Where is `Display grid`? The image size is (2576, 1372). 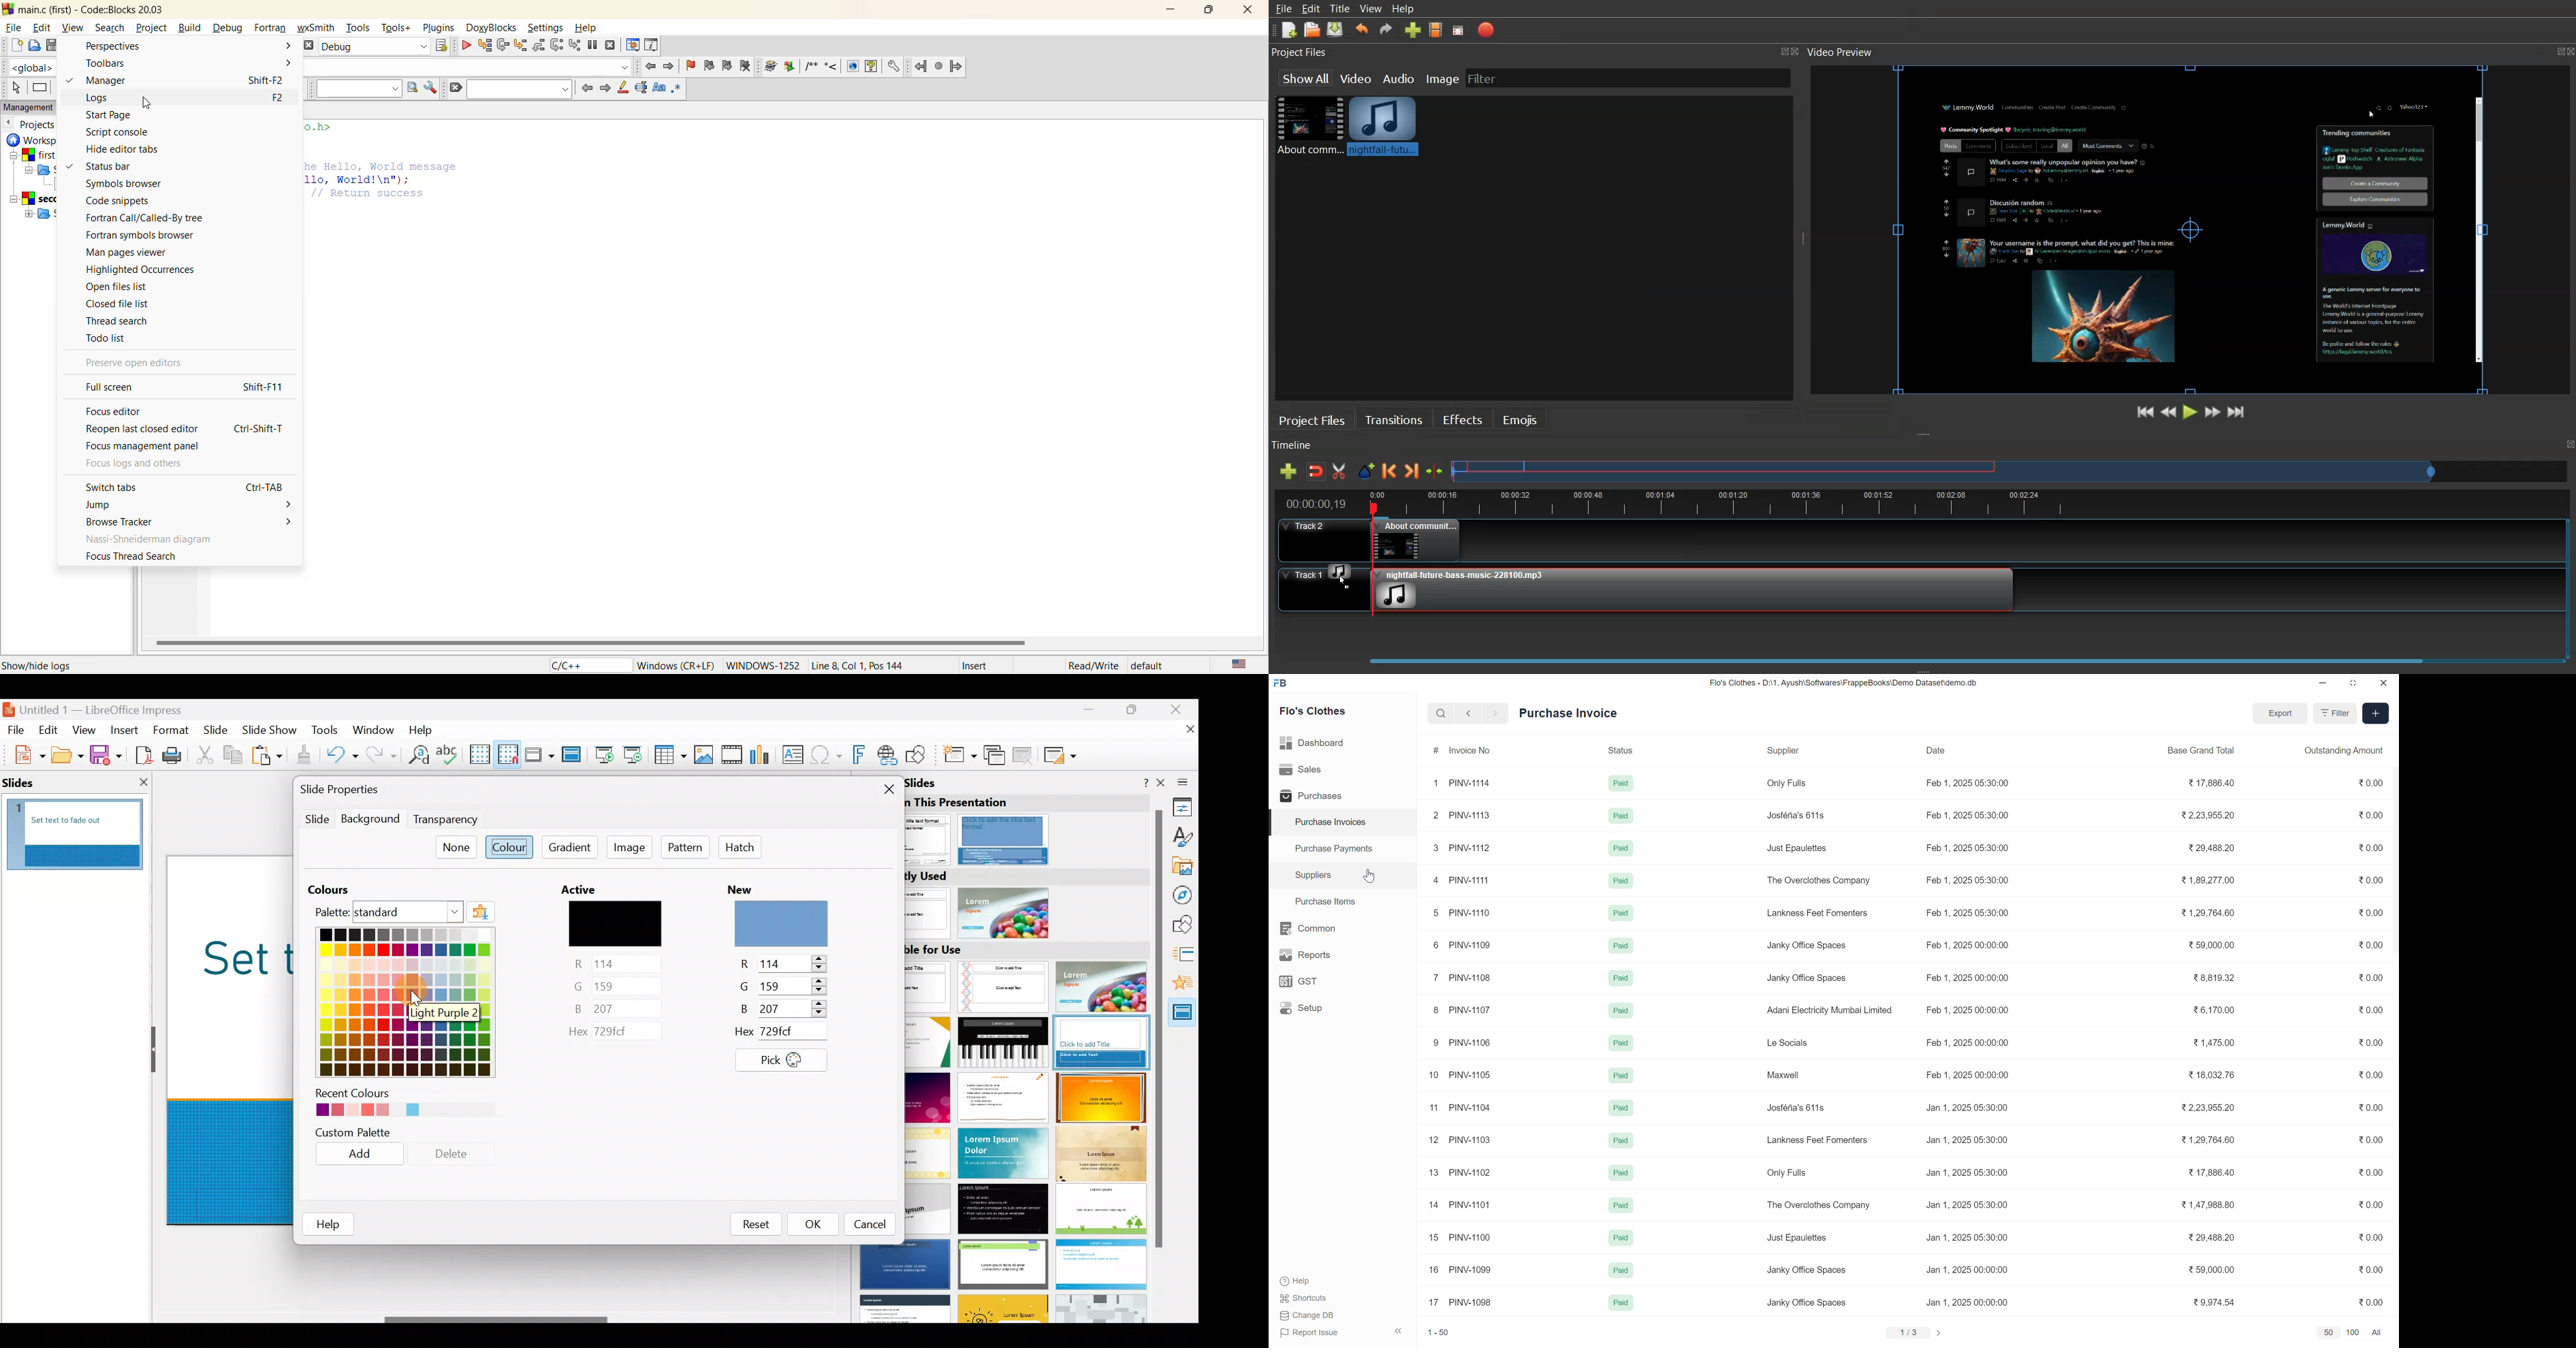
Display grid is located at coordinates (479, 753).